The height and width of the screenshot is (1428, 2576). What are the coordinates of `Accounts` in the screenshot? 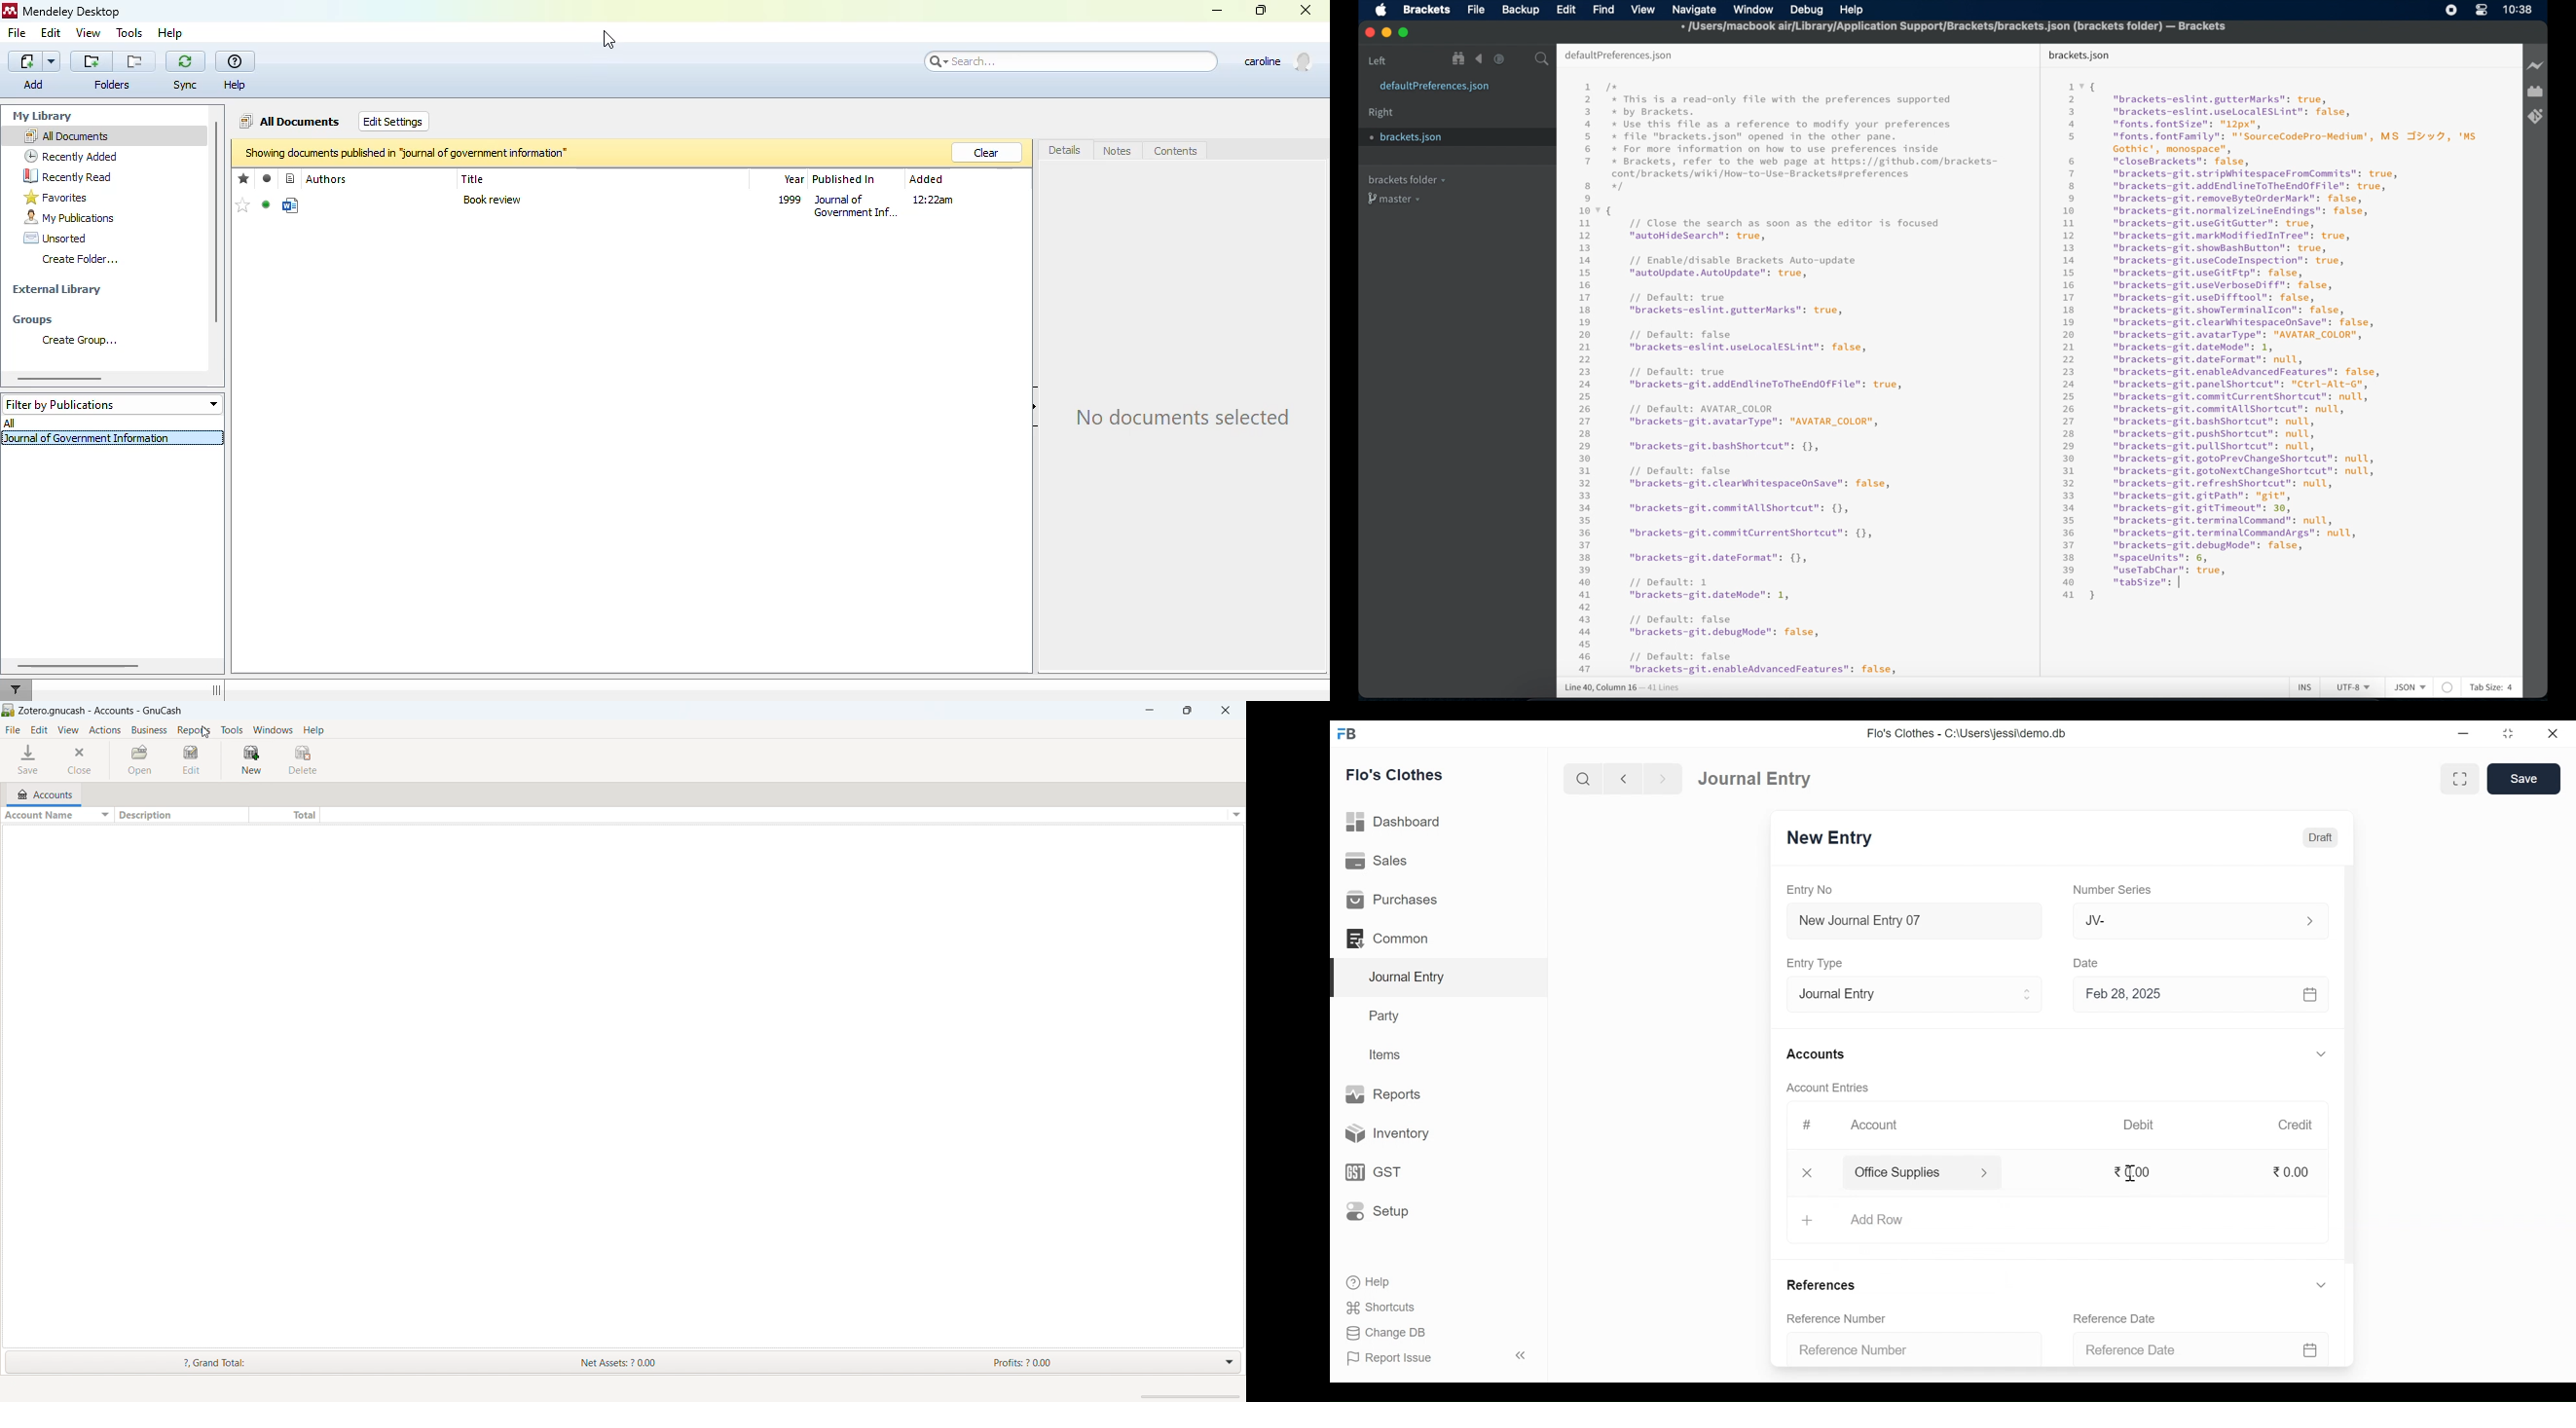 It's located at (1815, 1055).